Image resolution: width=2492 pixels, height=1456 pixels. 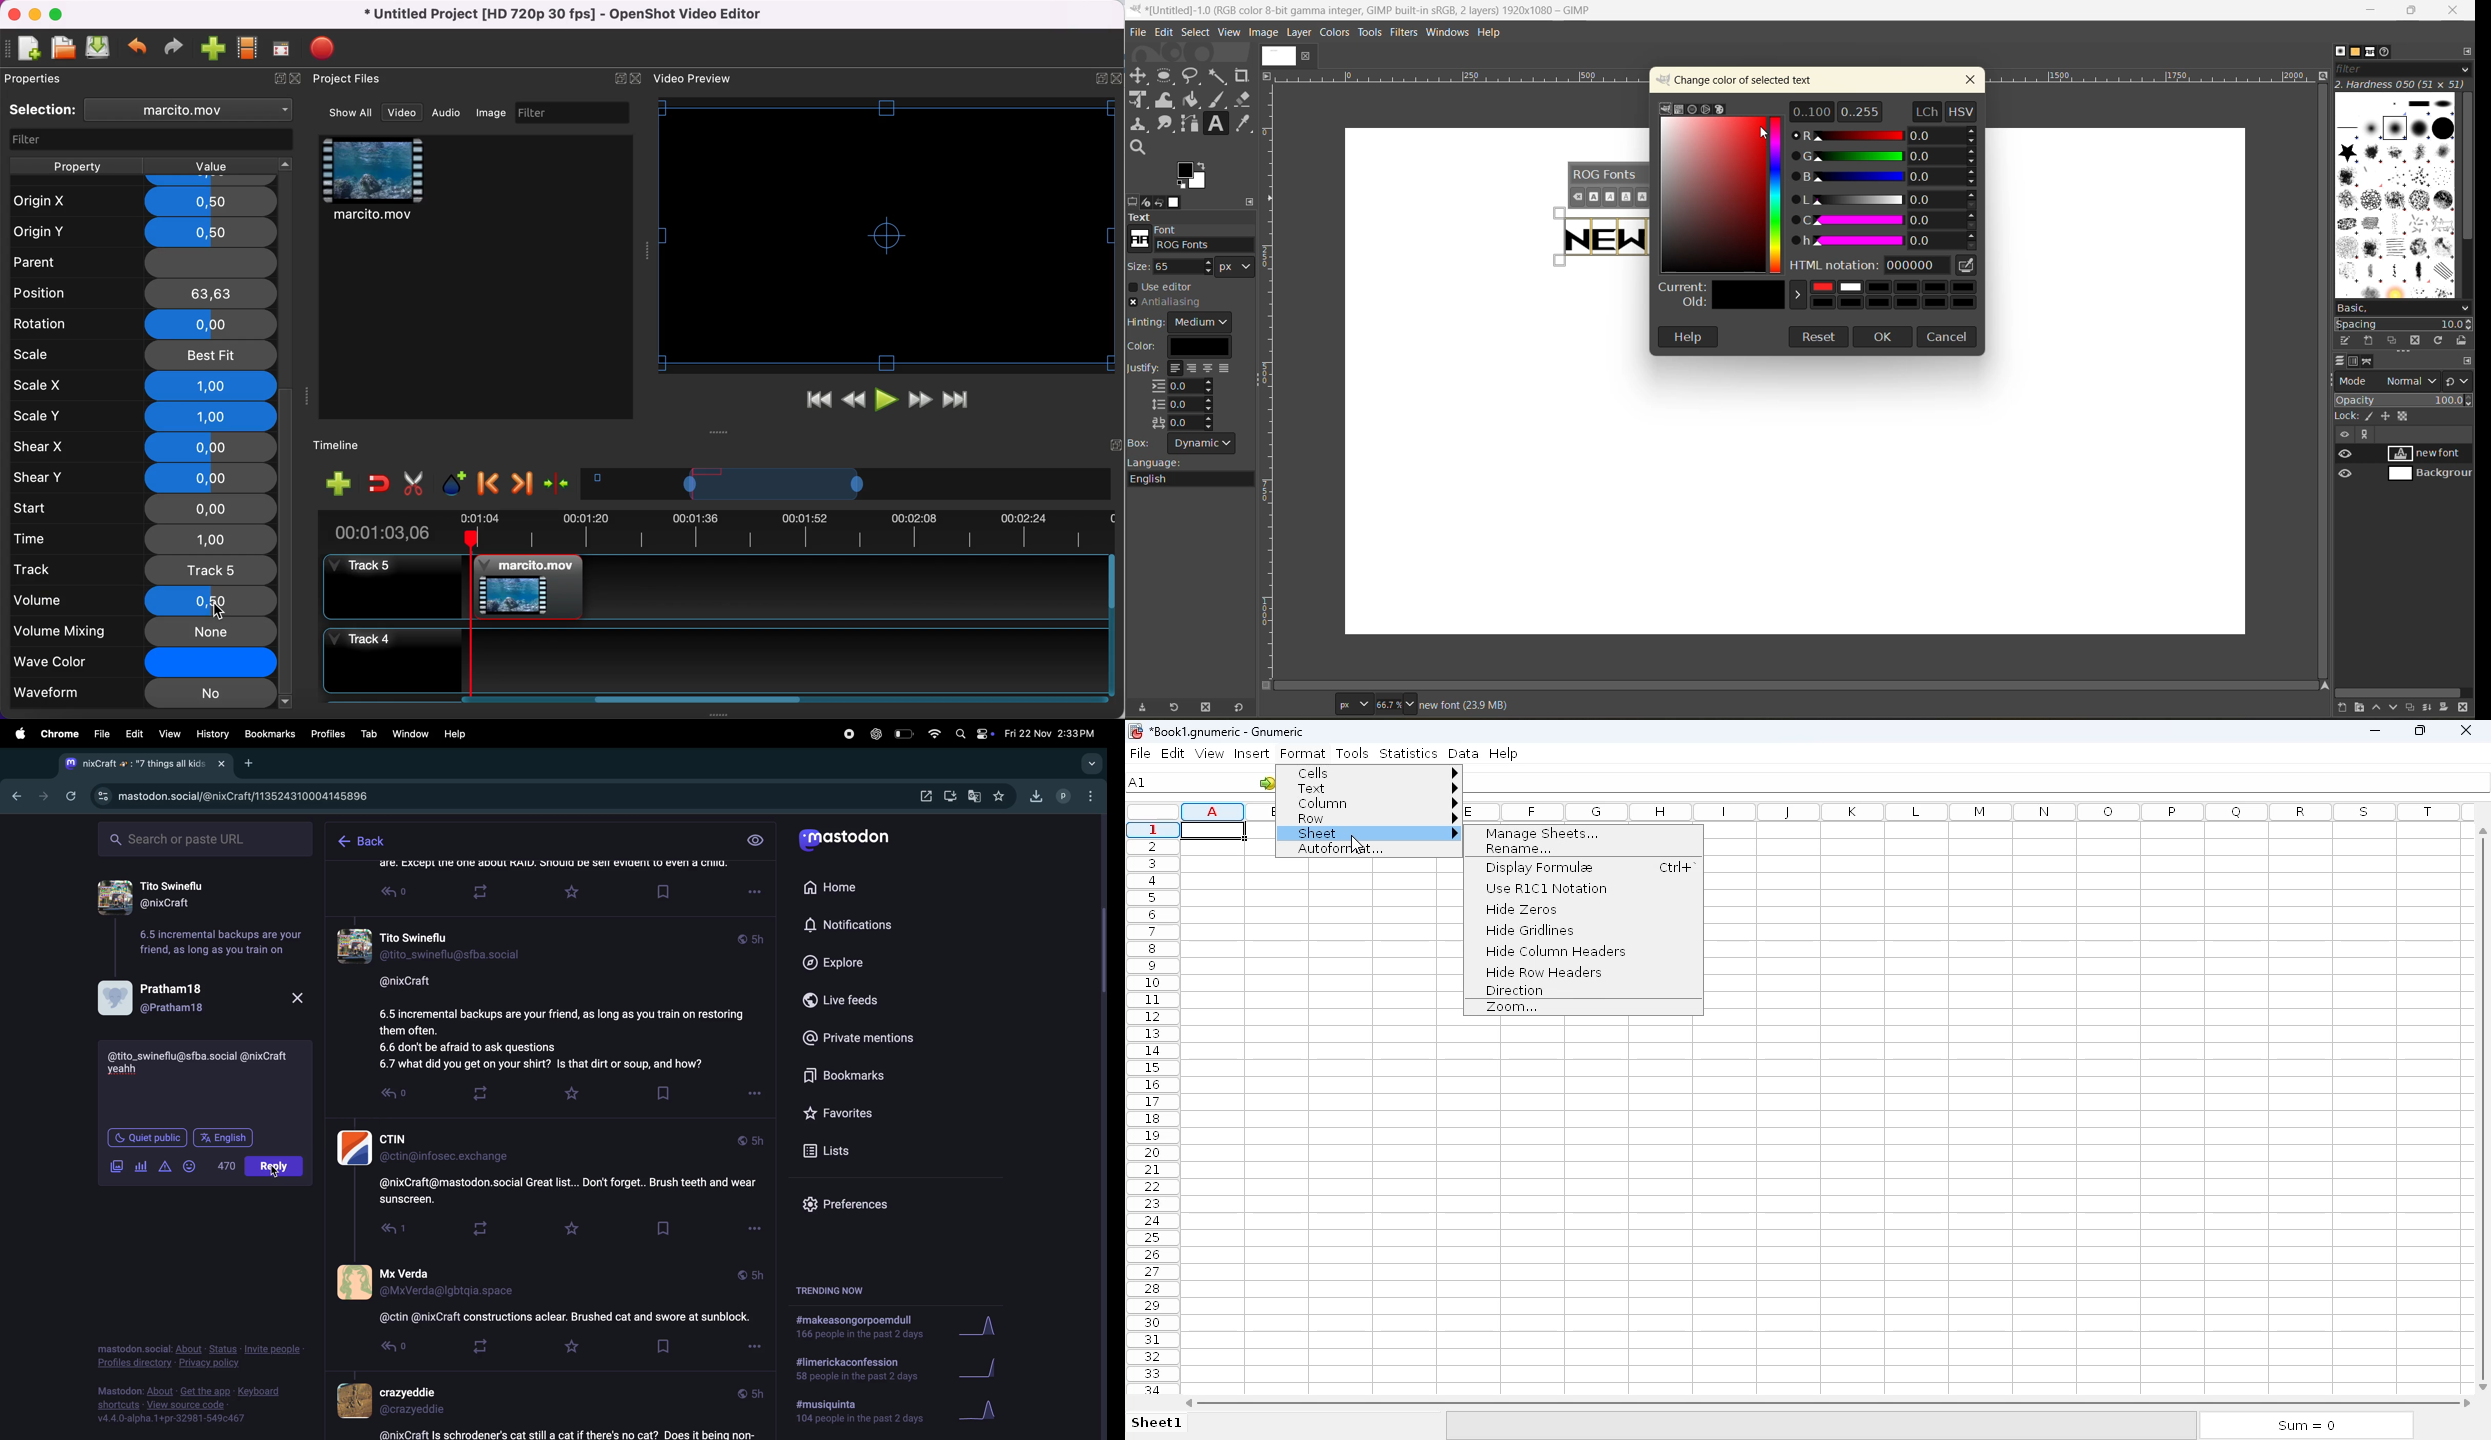 I want to click on volume modified, so click(x=142, y=602).